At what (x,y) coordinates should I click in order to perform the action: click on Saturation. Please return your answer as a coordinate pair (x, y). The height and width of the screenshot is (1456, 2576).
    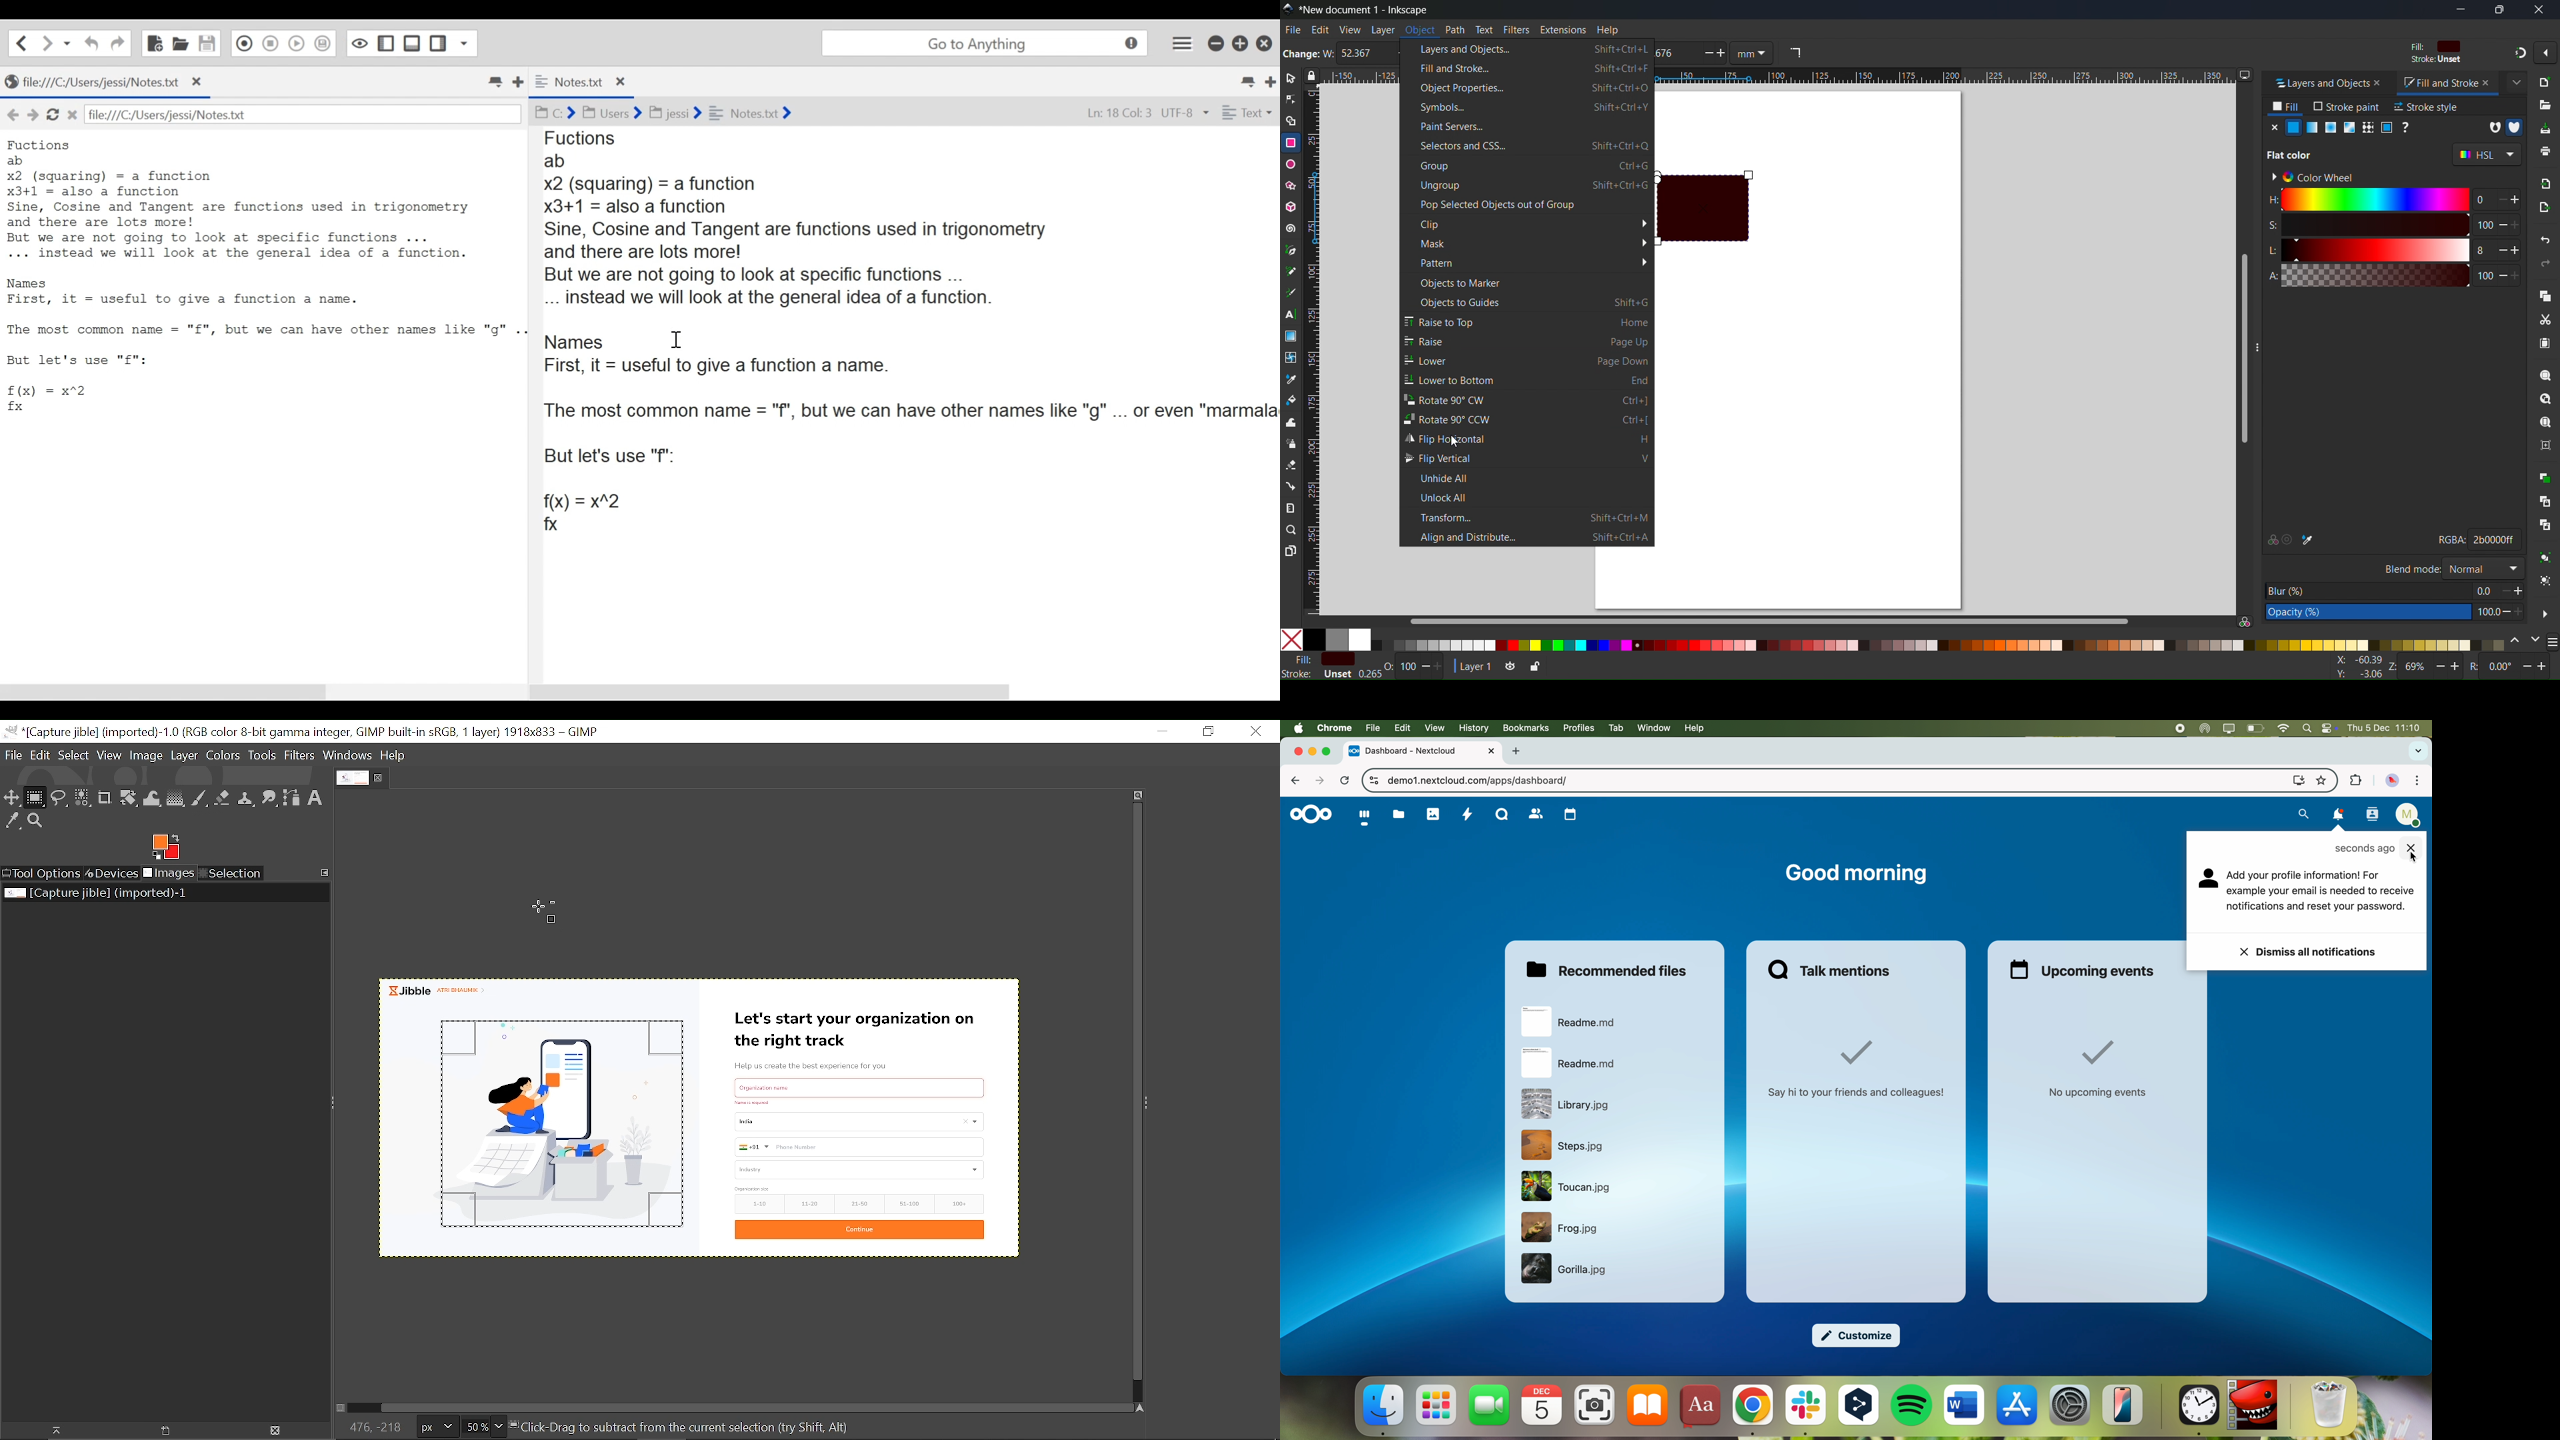
    Looking at the image, I should click on (2366, 225).